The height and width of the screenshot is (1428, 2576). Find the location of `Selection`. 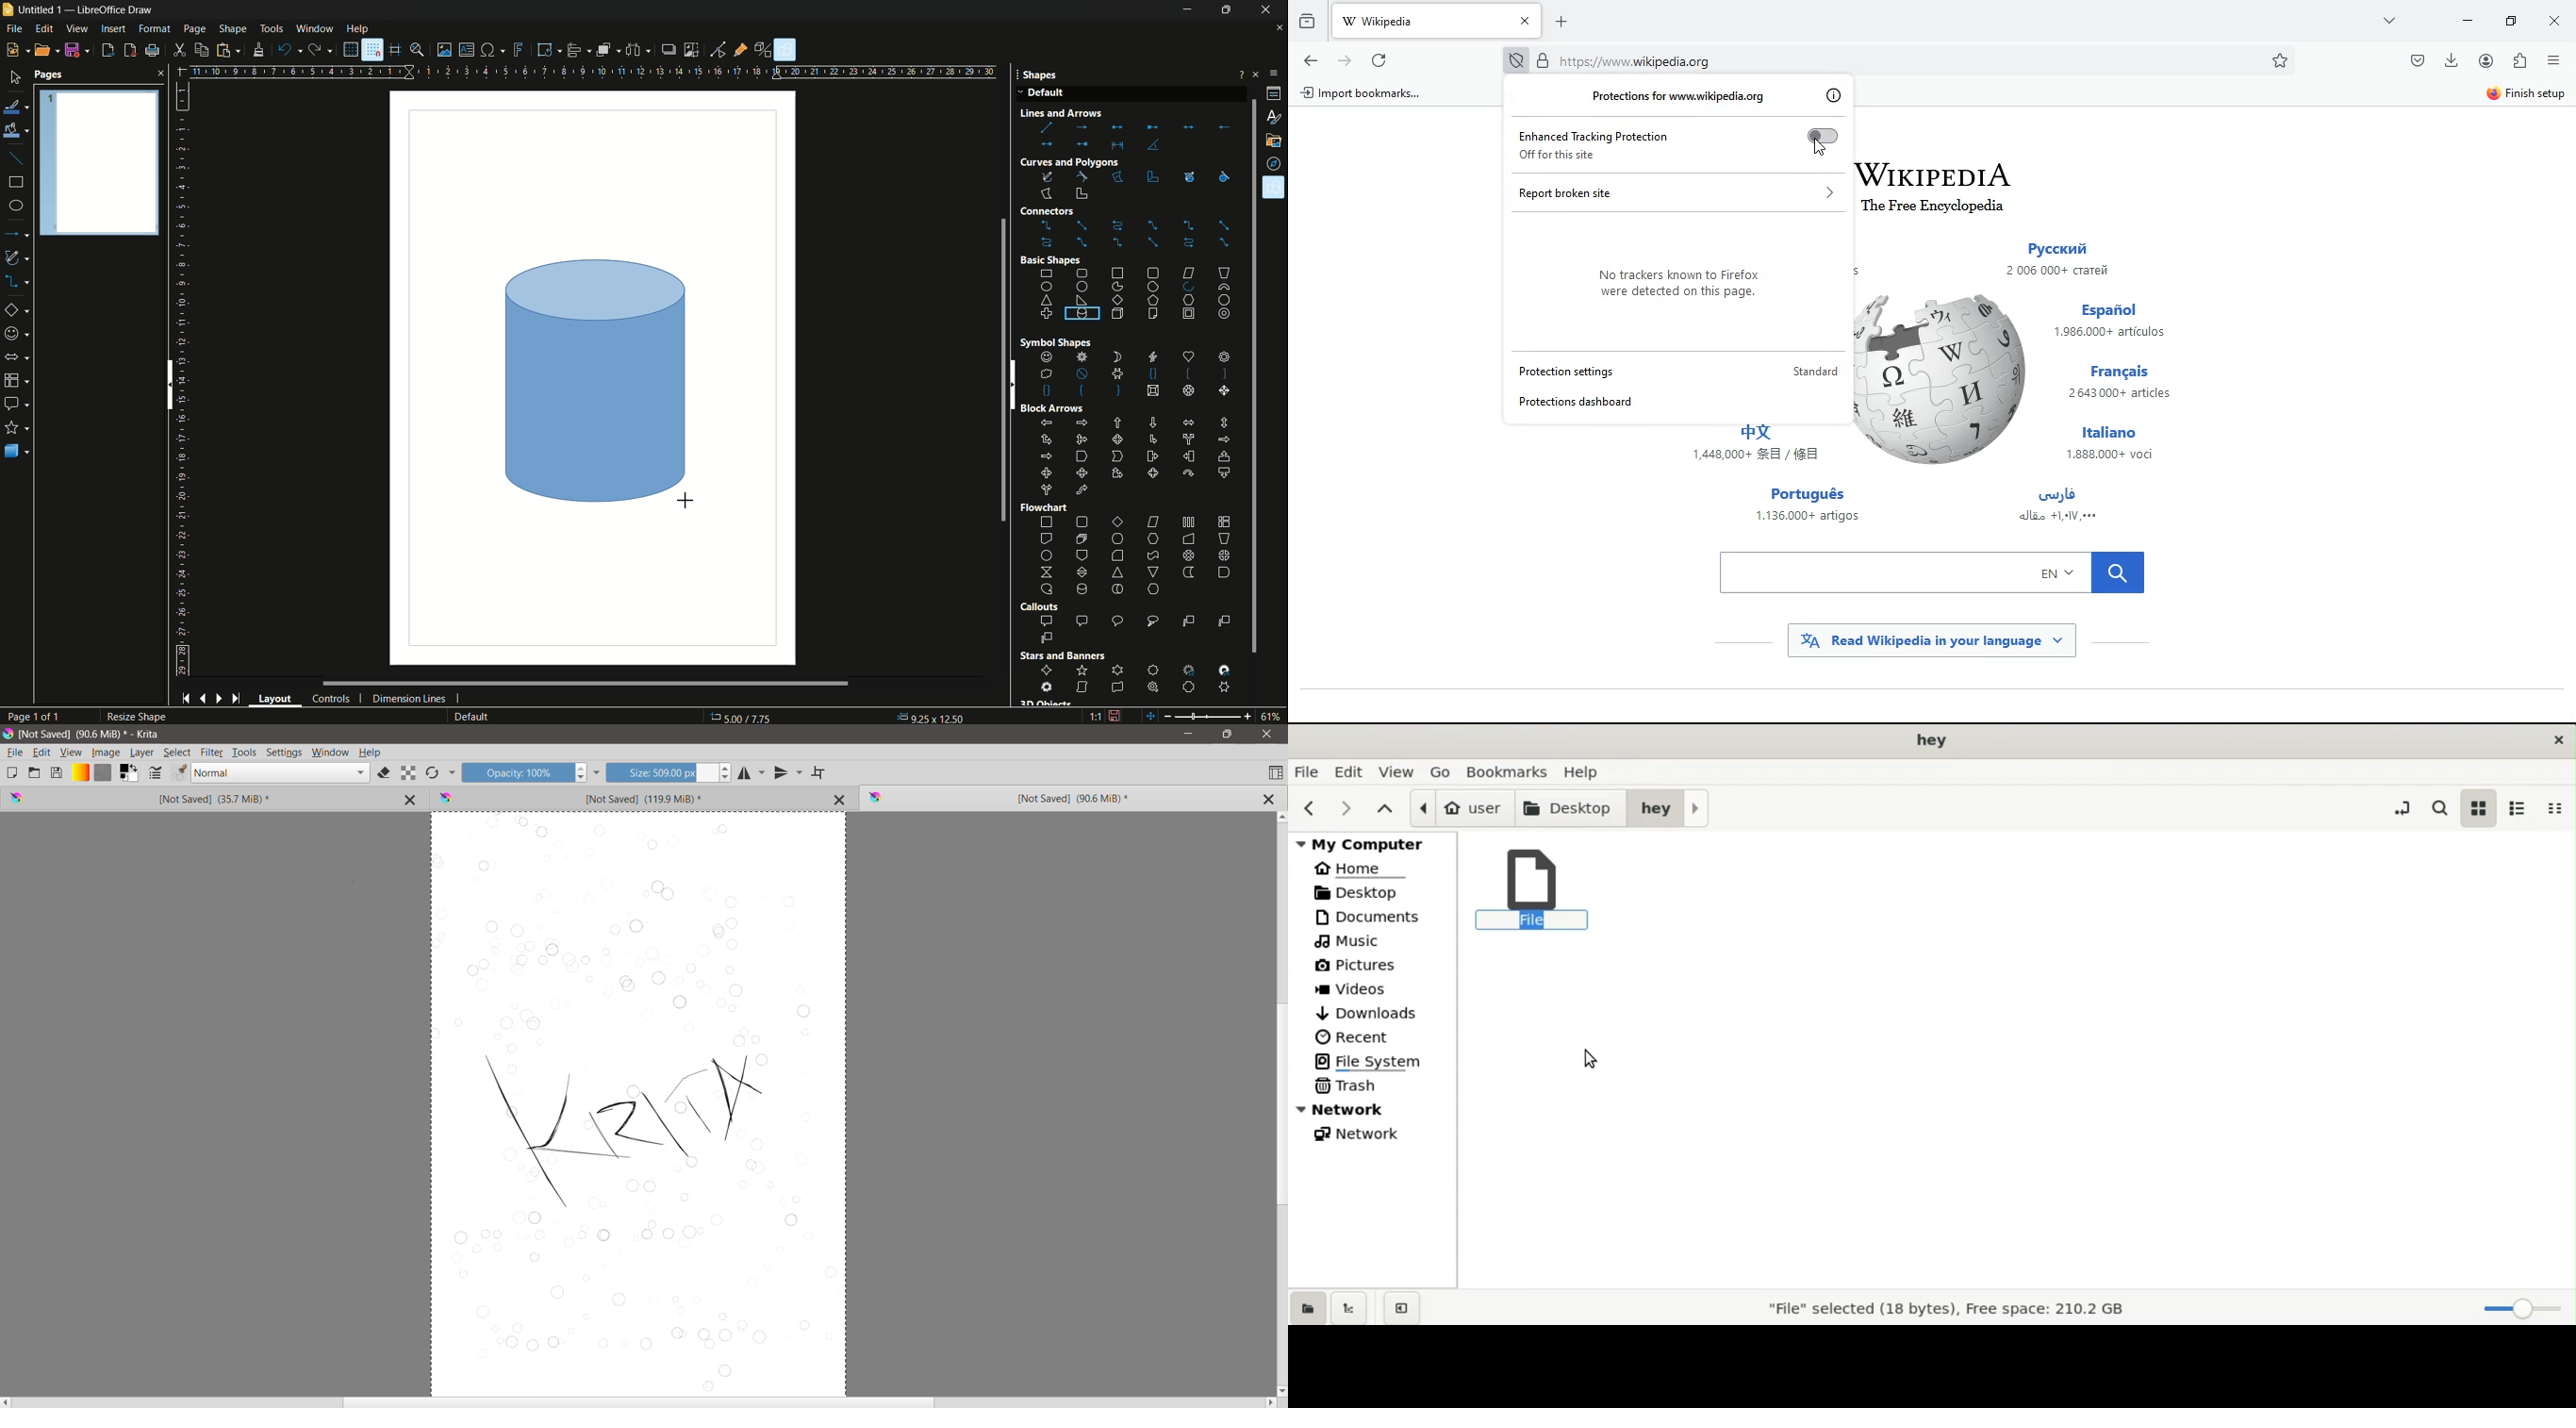

Selection is located at coordinates (639, 1105).